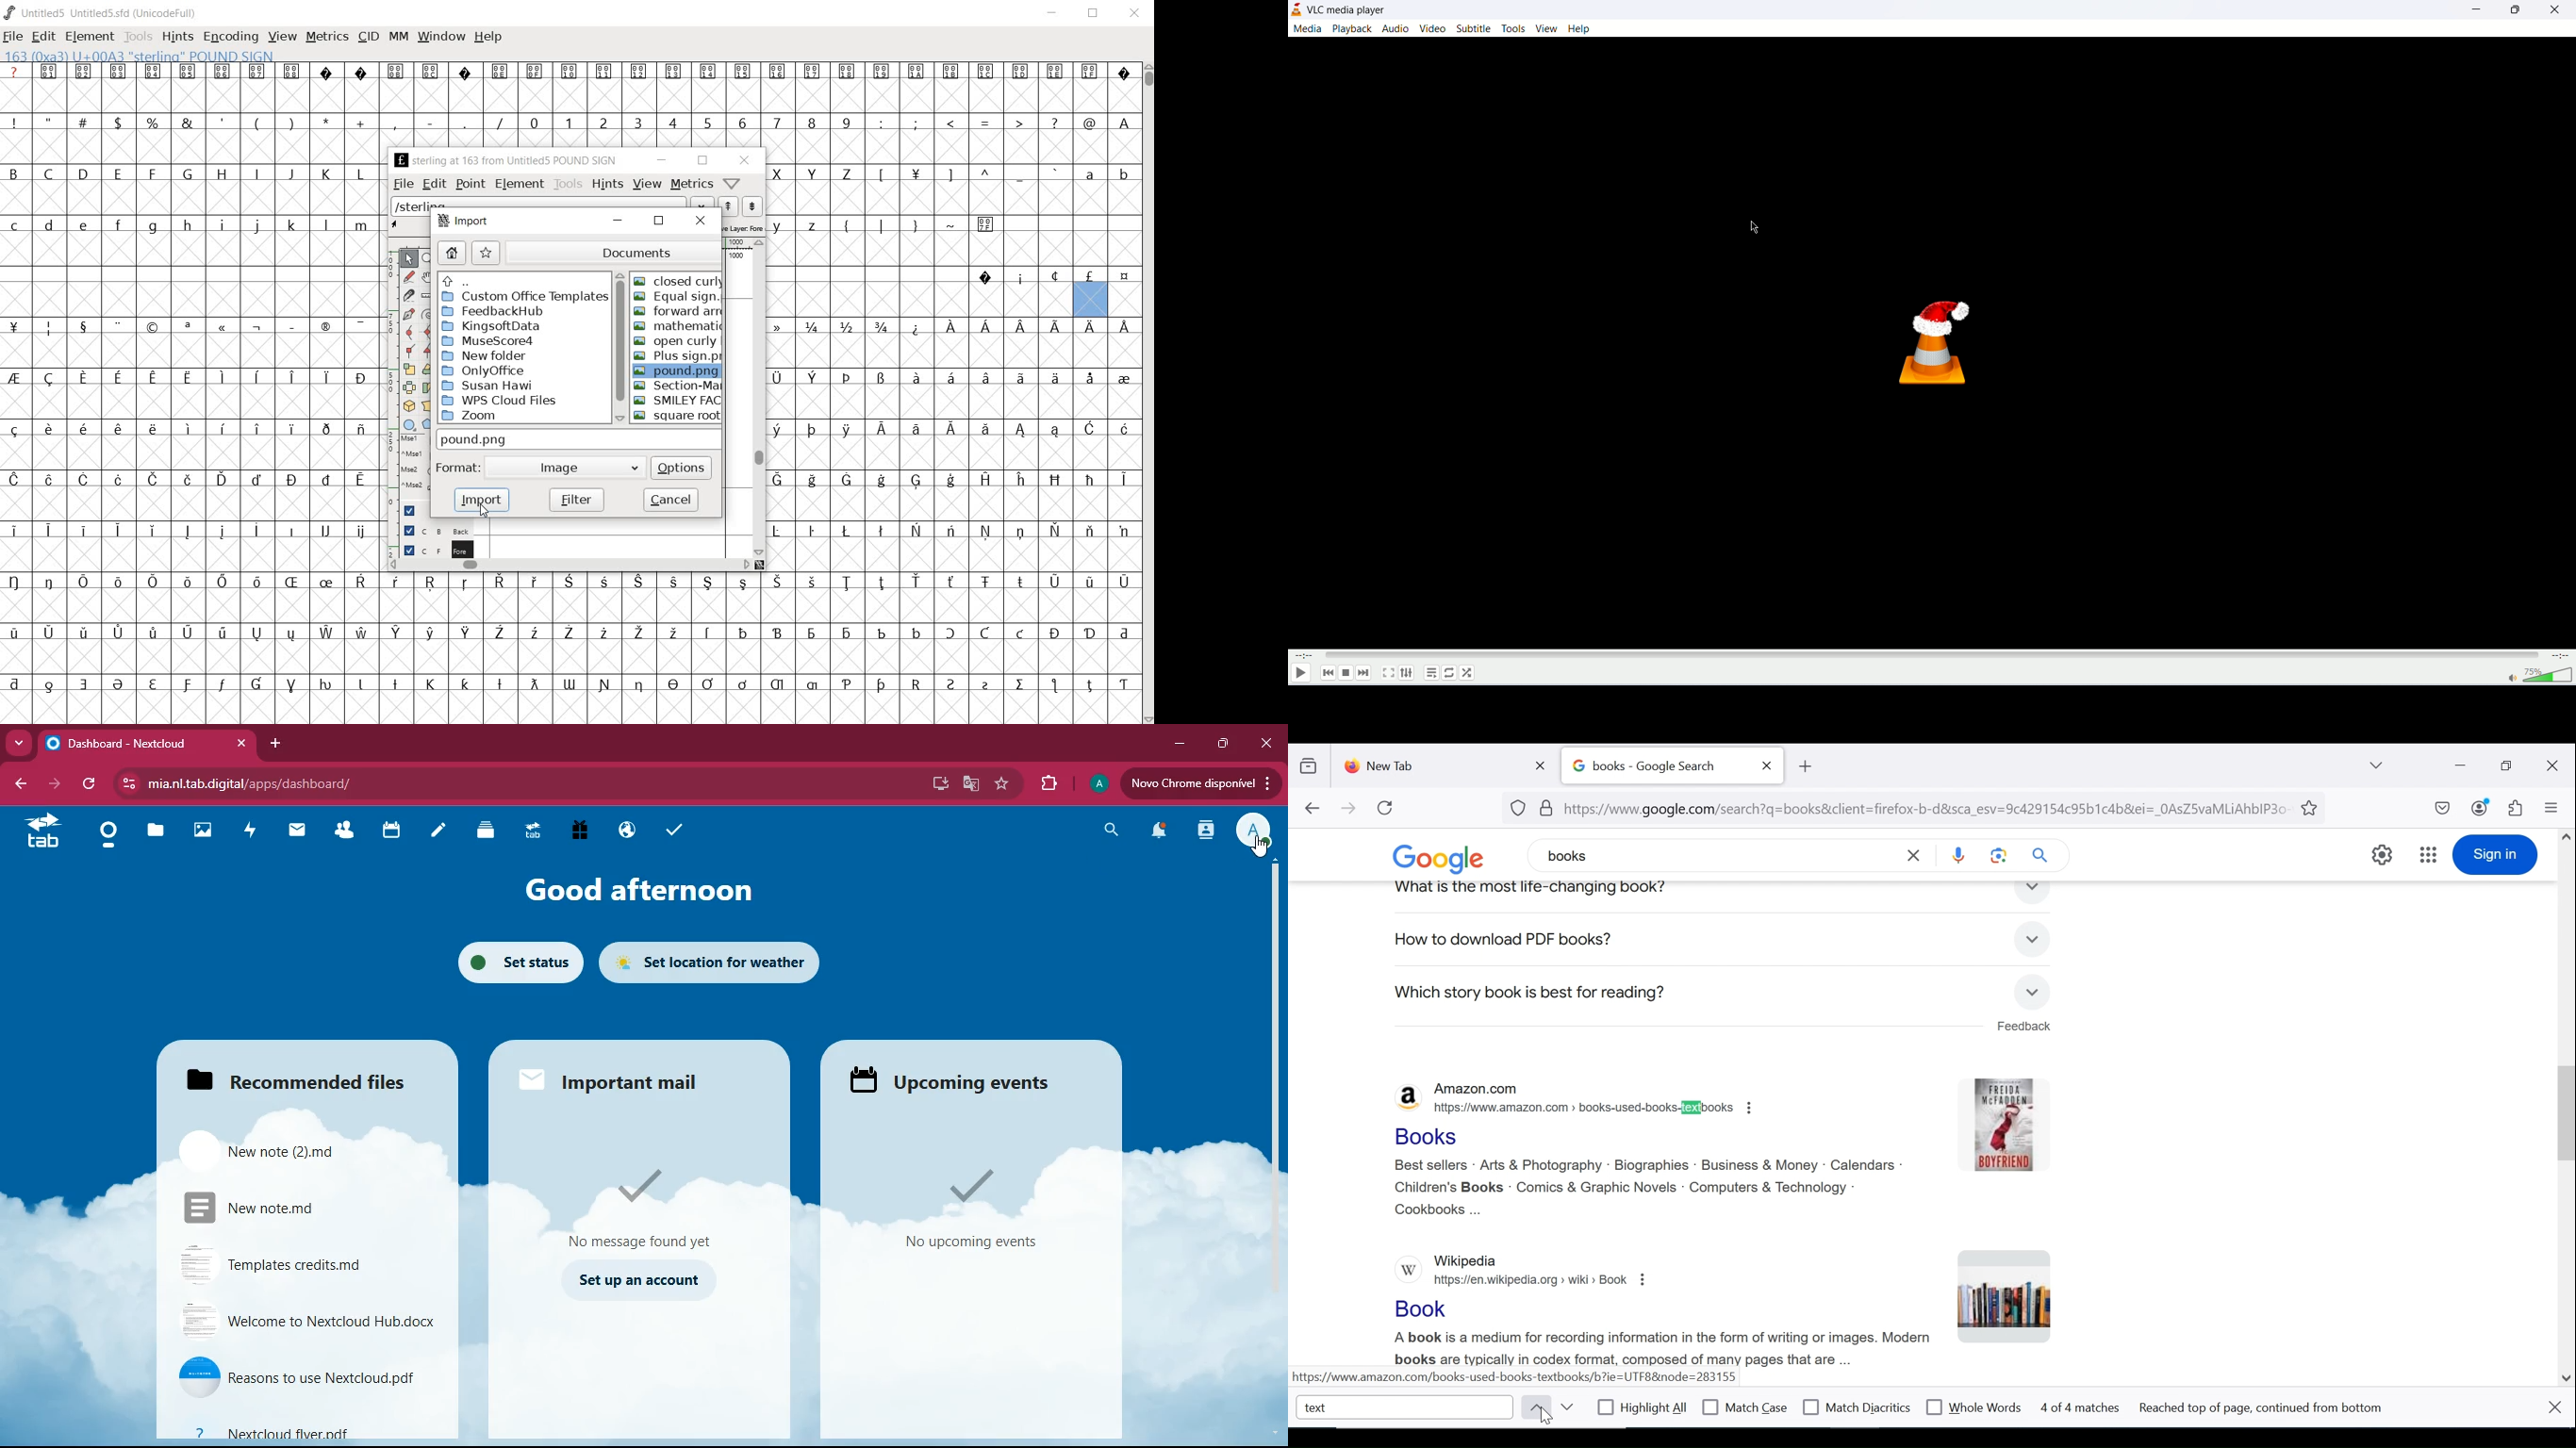 The width and height of the screenshot is (2576, 1456). Describe the element at coordinates (977, 1211) in the screenshot. I see `events` at that location.